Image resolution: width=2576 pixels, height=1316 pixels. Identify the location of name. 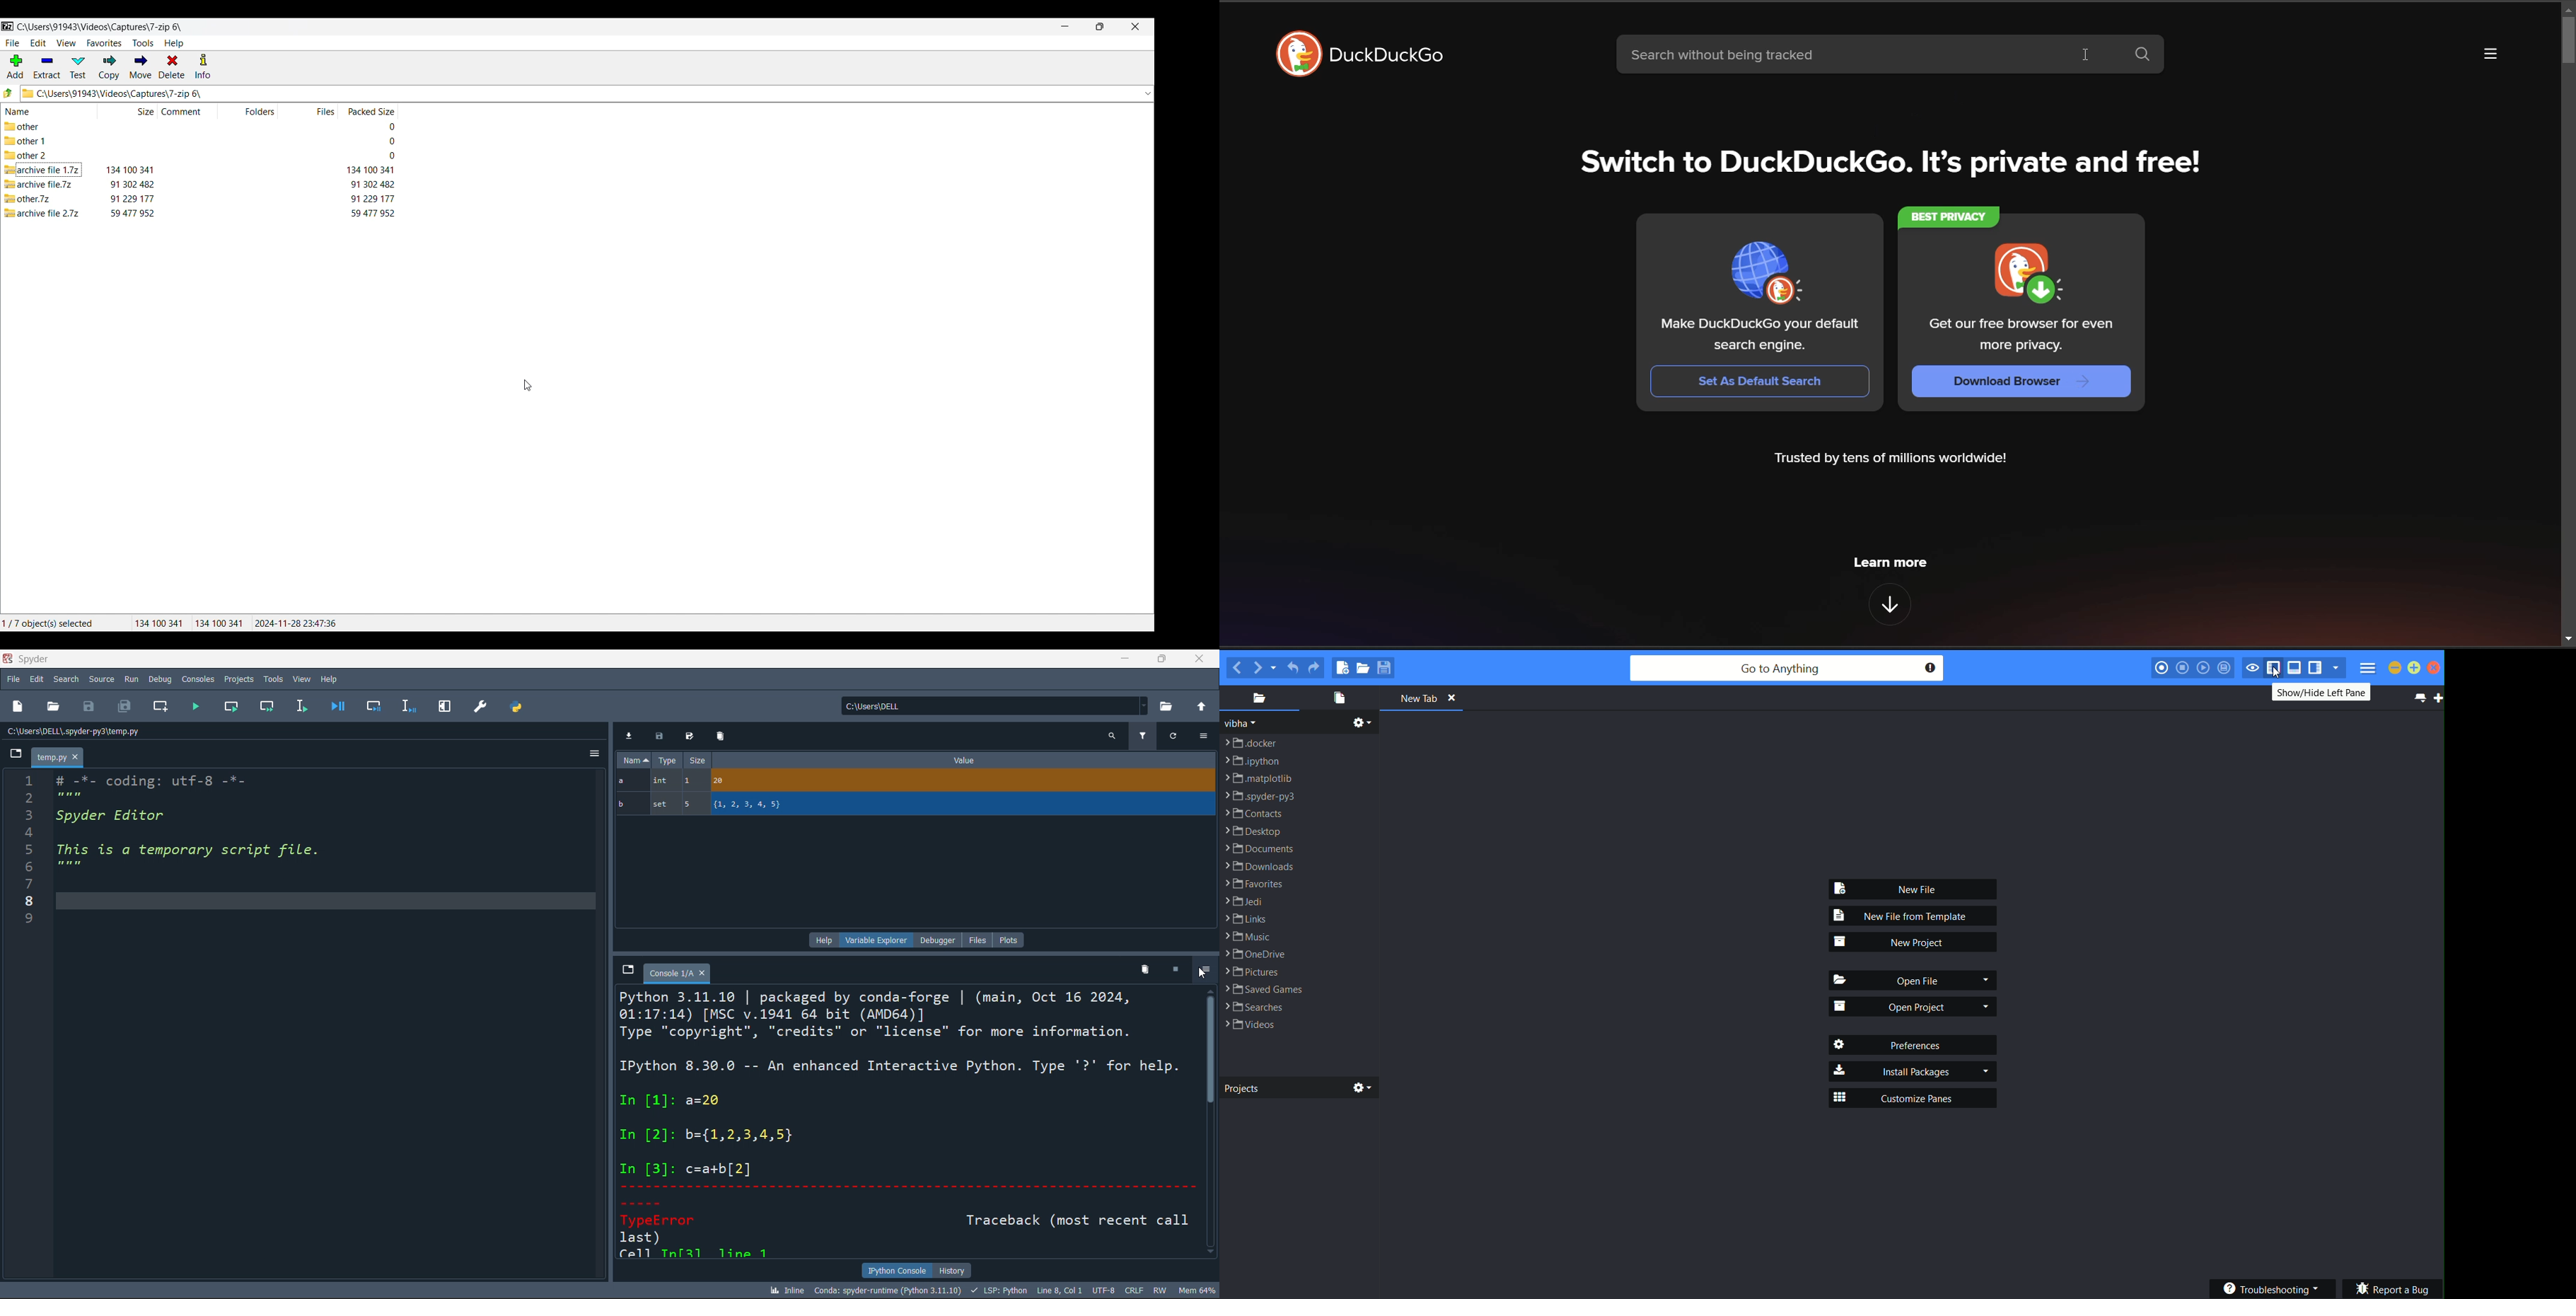
(632, 760).